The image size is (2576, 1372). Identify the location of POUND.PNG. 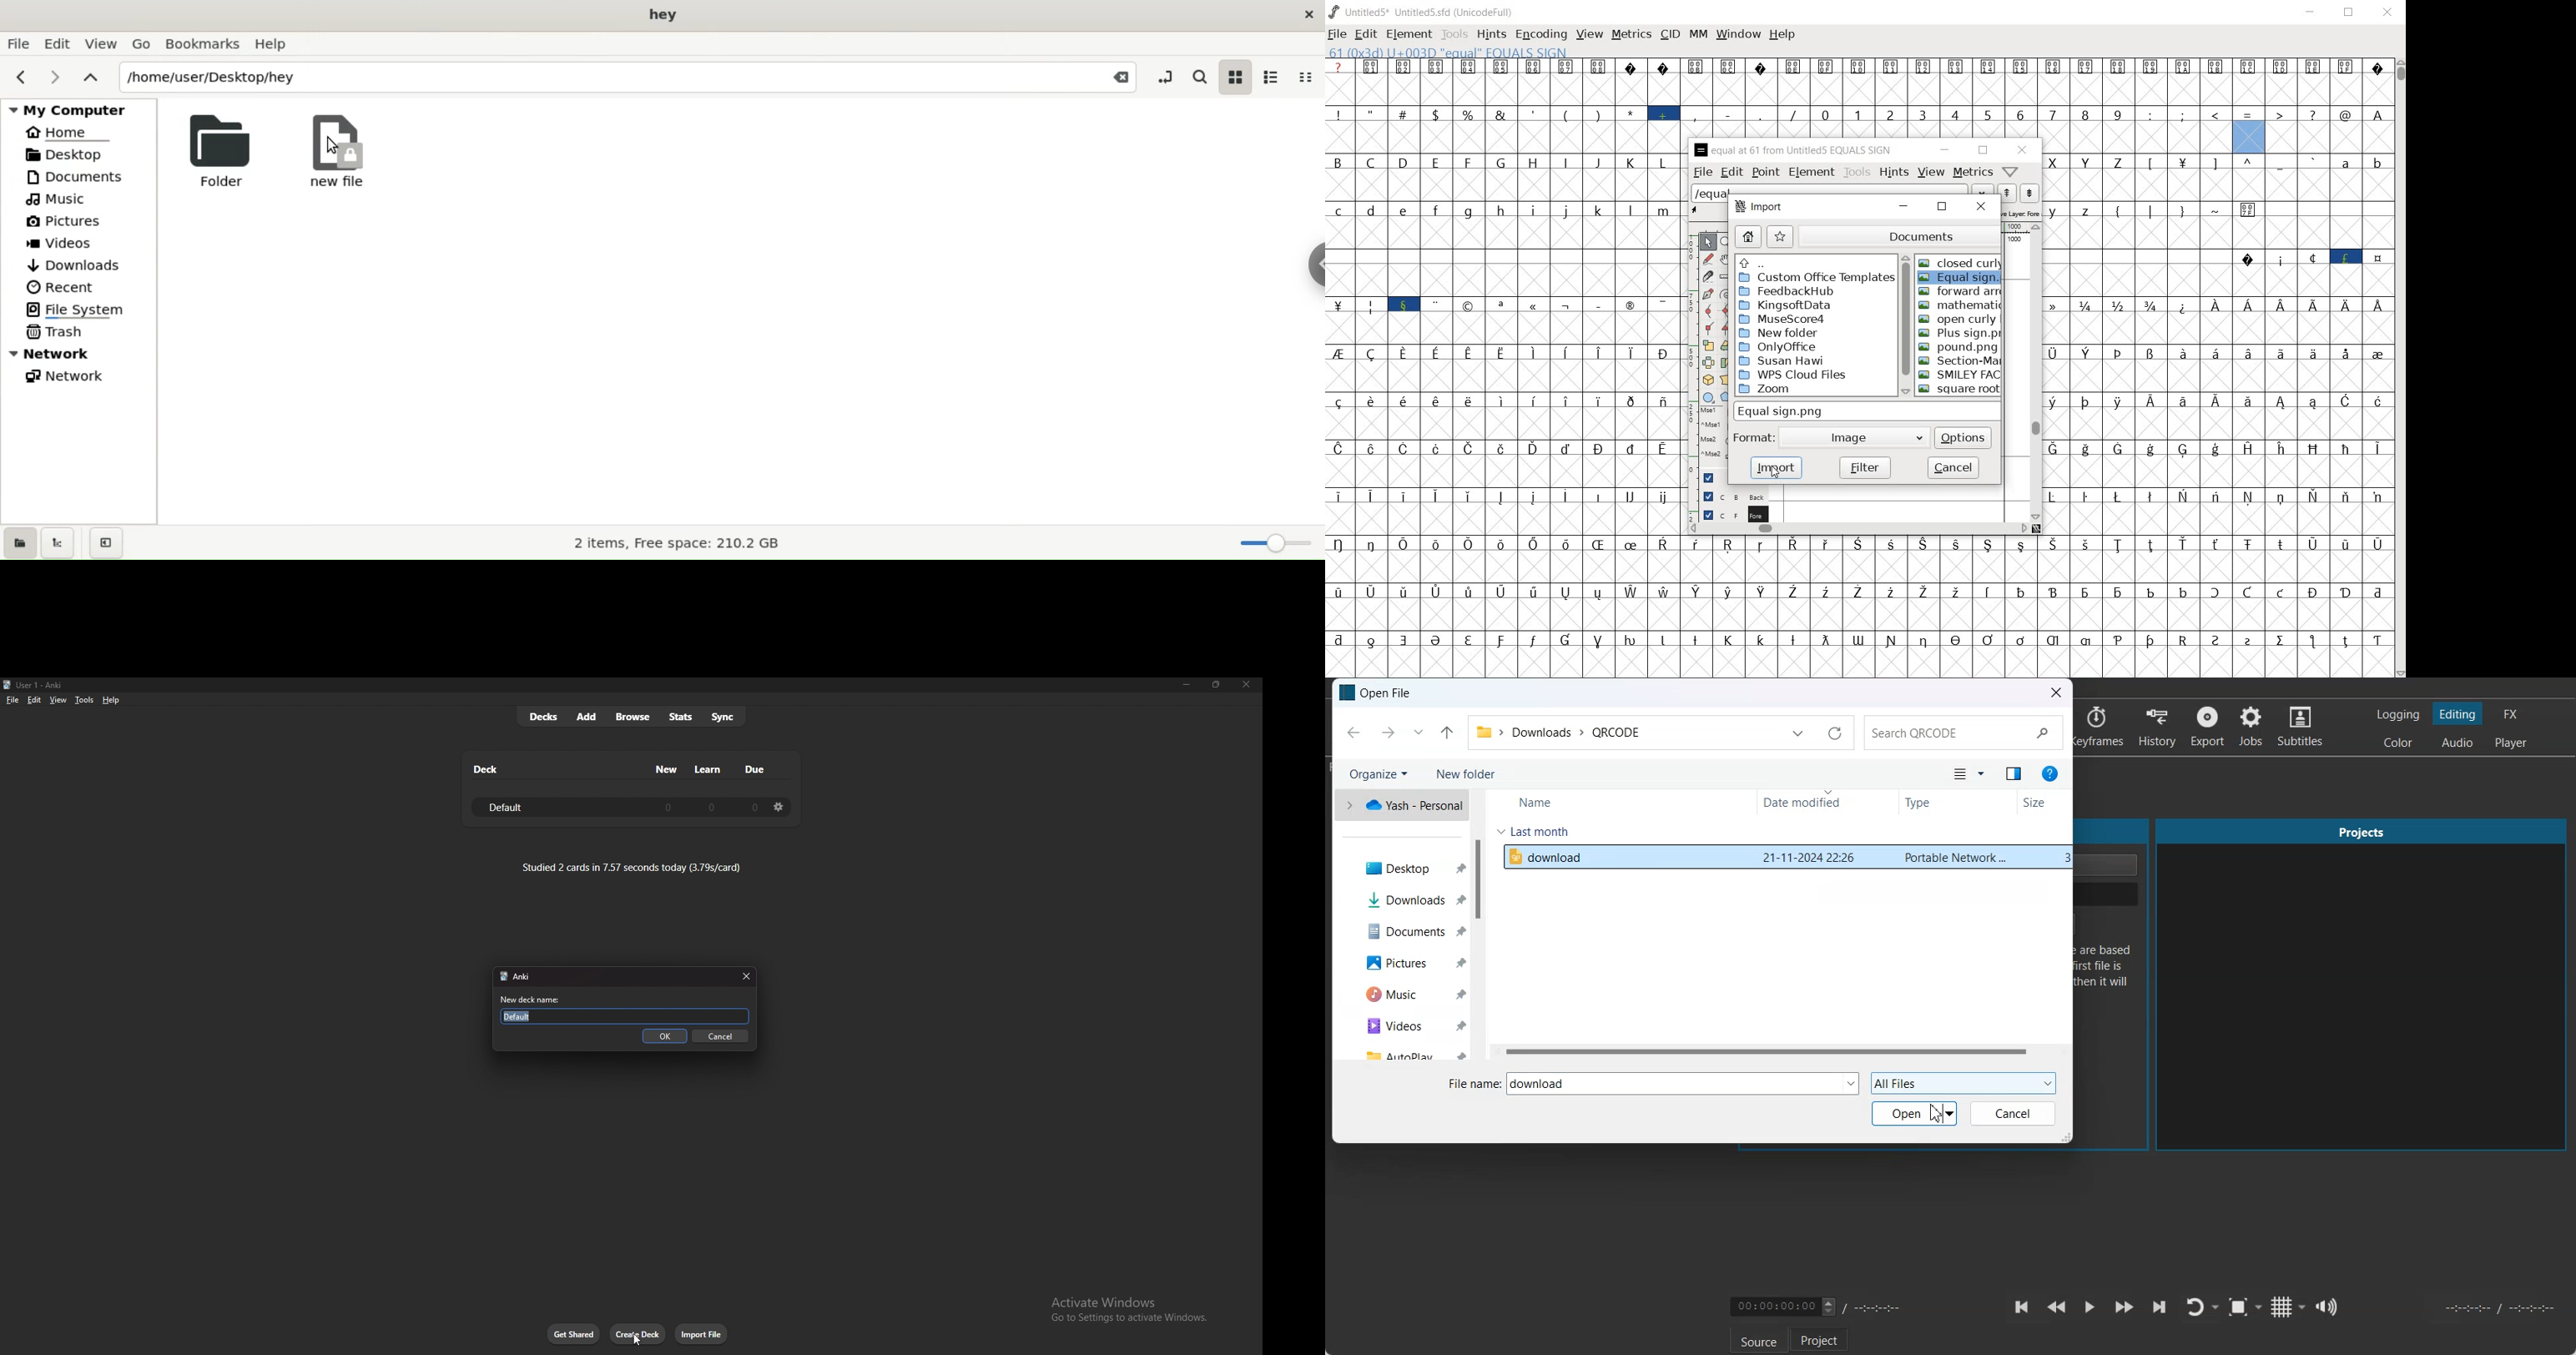
(1958, 347).